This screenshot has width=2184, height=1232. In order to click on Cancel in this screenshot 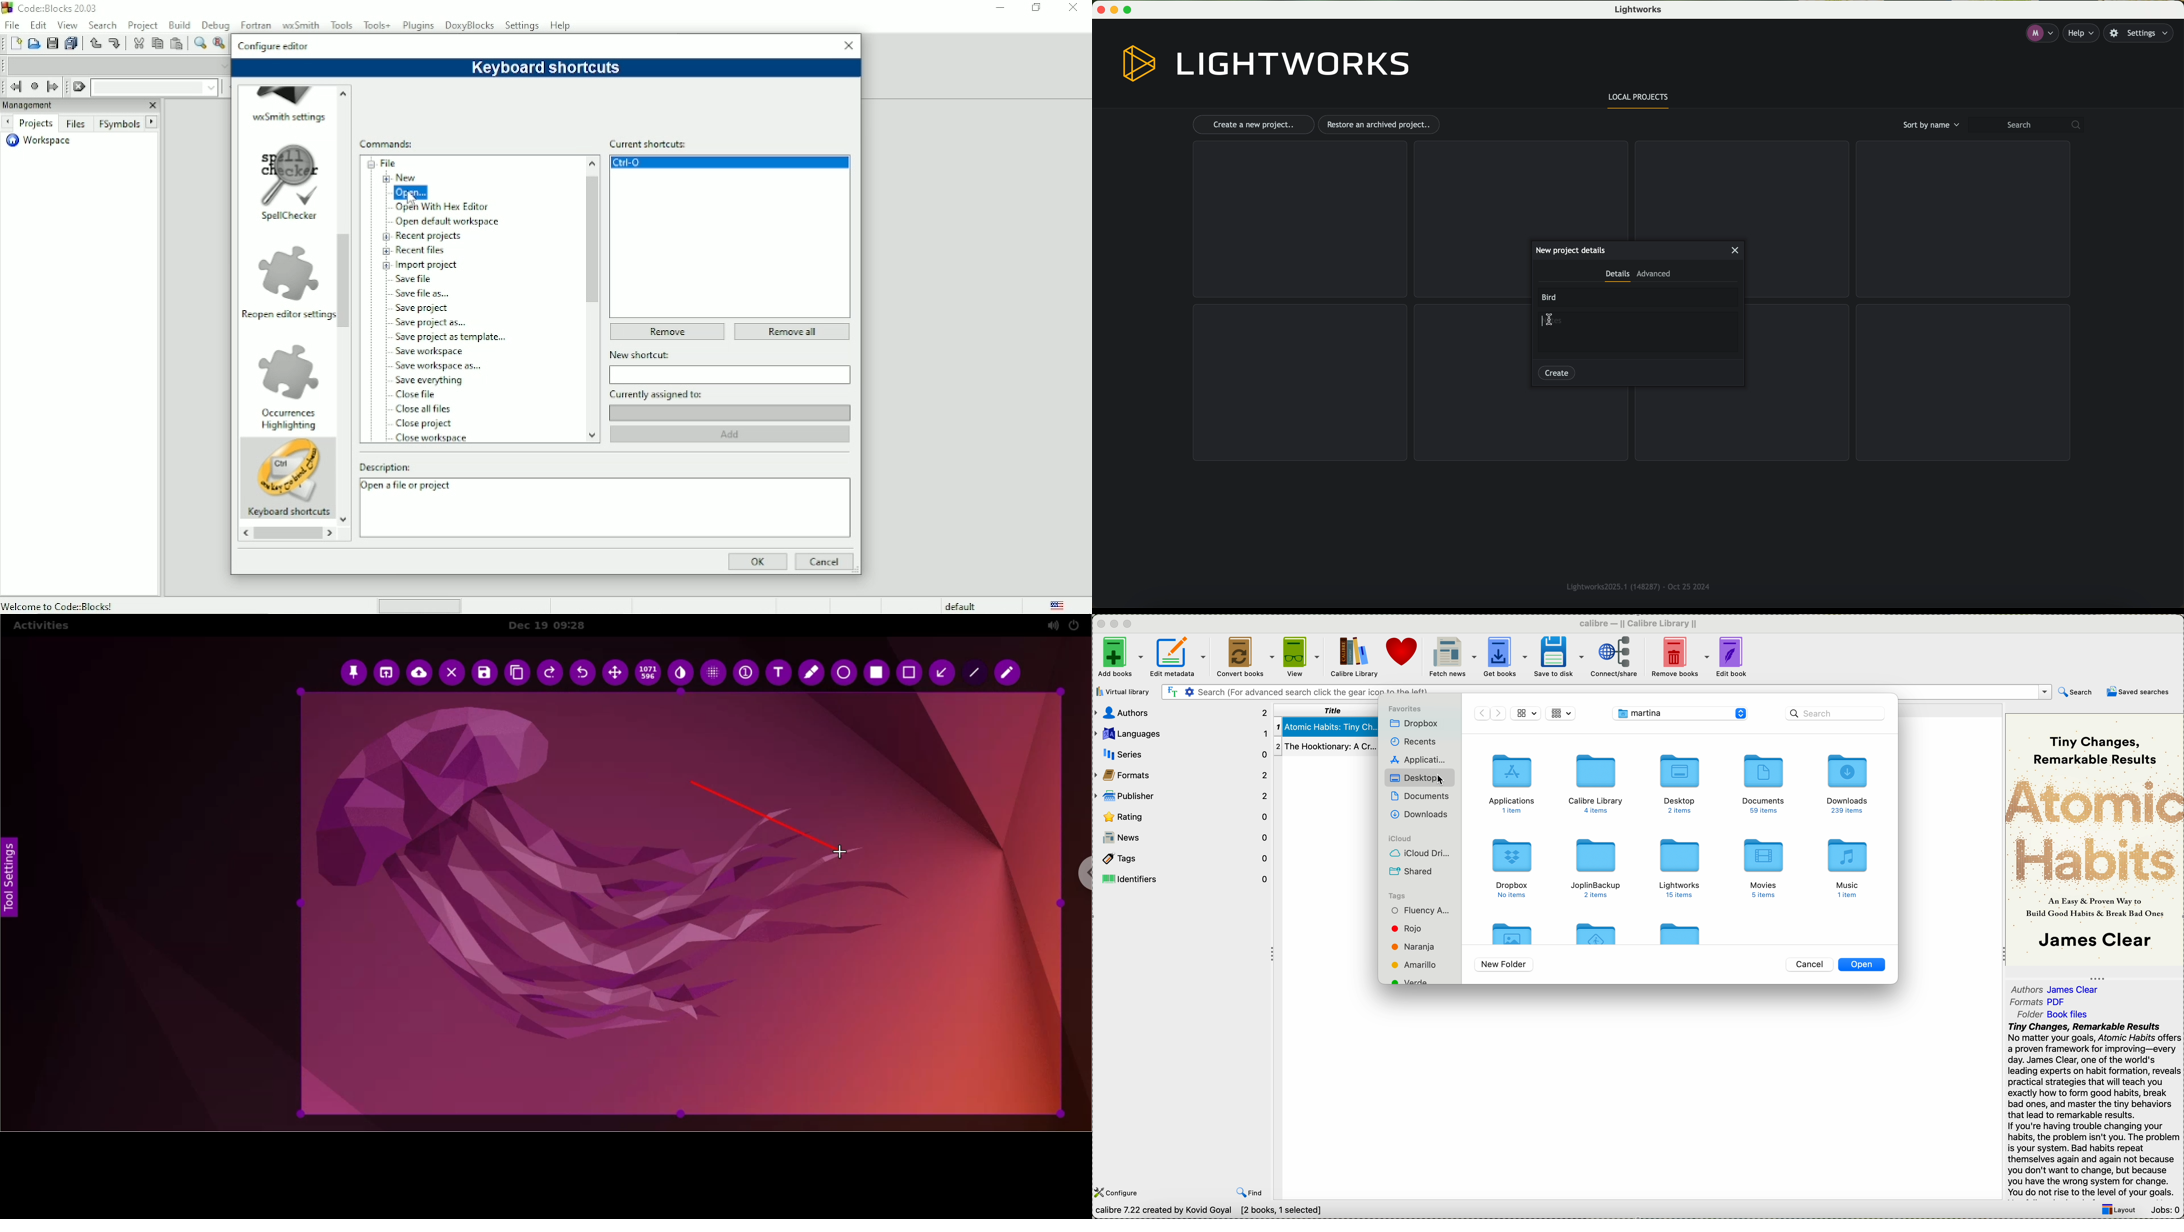, I will do `click(824, 562)`.